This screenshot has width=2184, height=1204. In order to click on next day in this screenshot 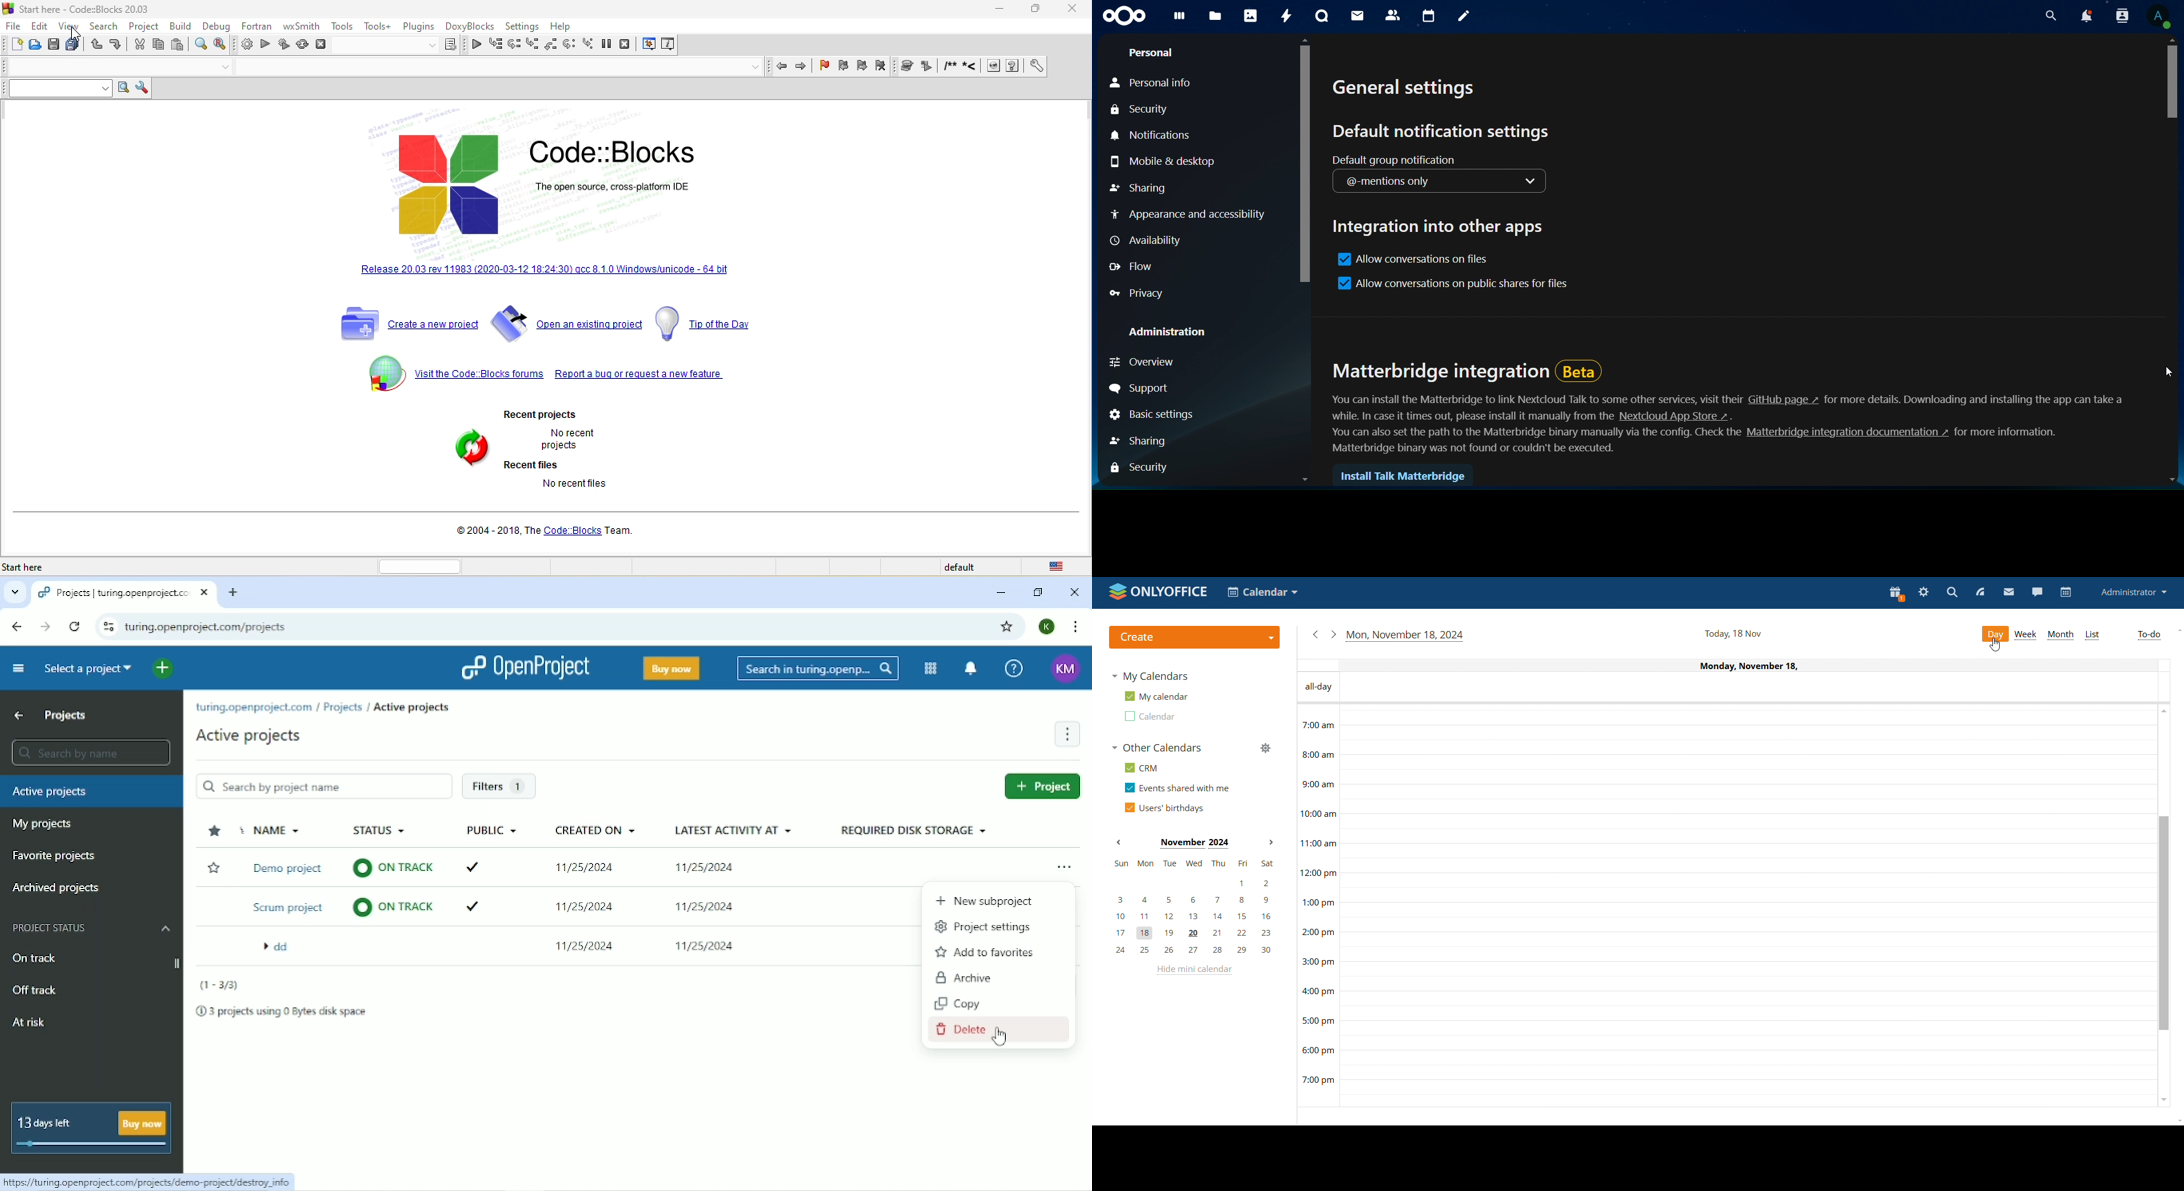, I will do `click(1334, 634)`.